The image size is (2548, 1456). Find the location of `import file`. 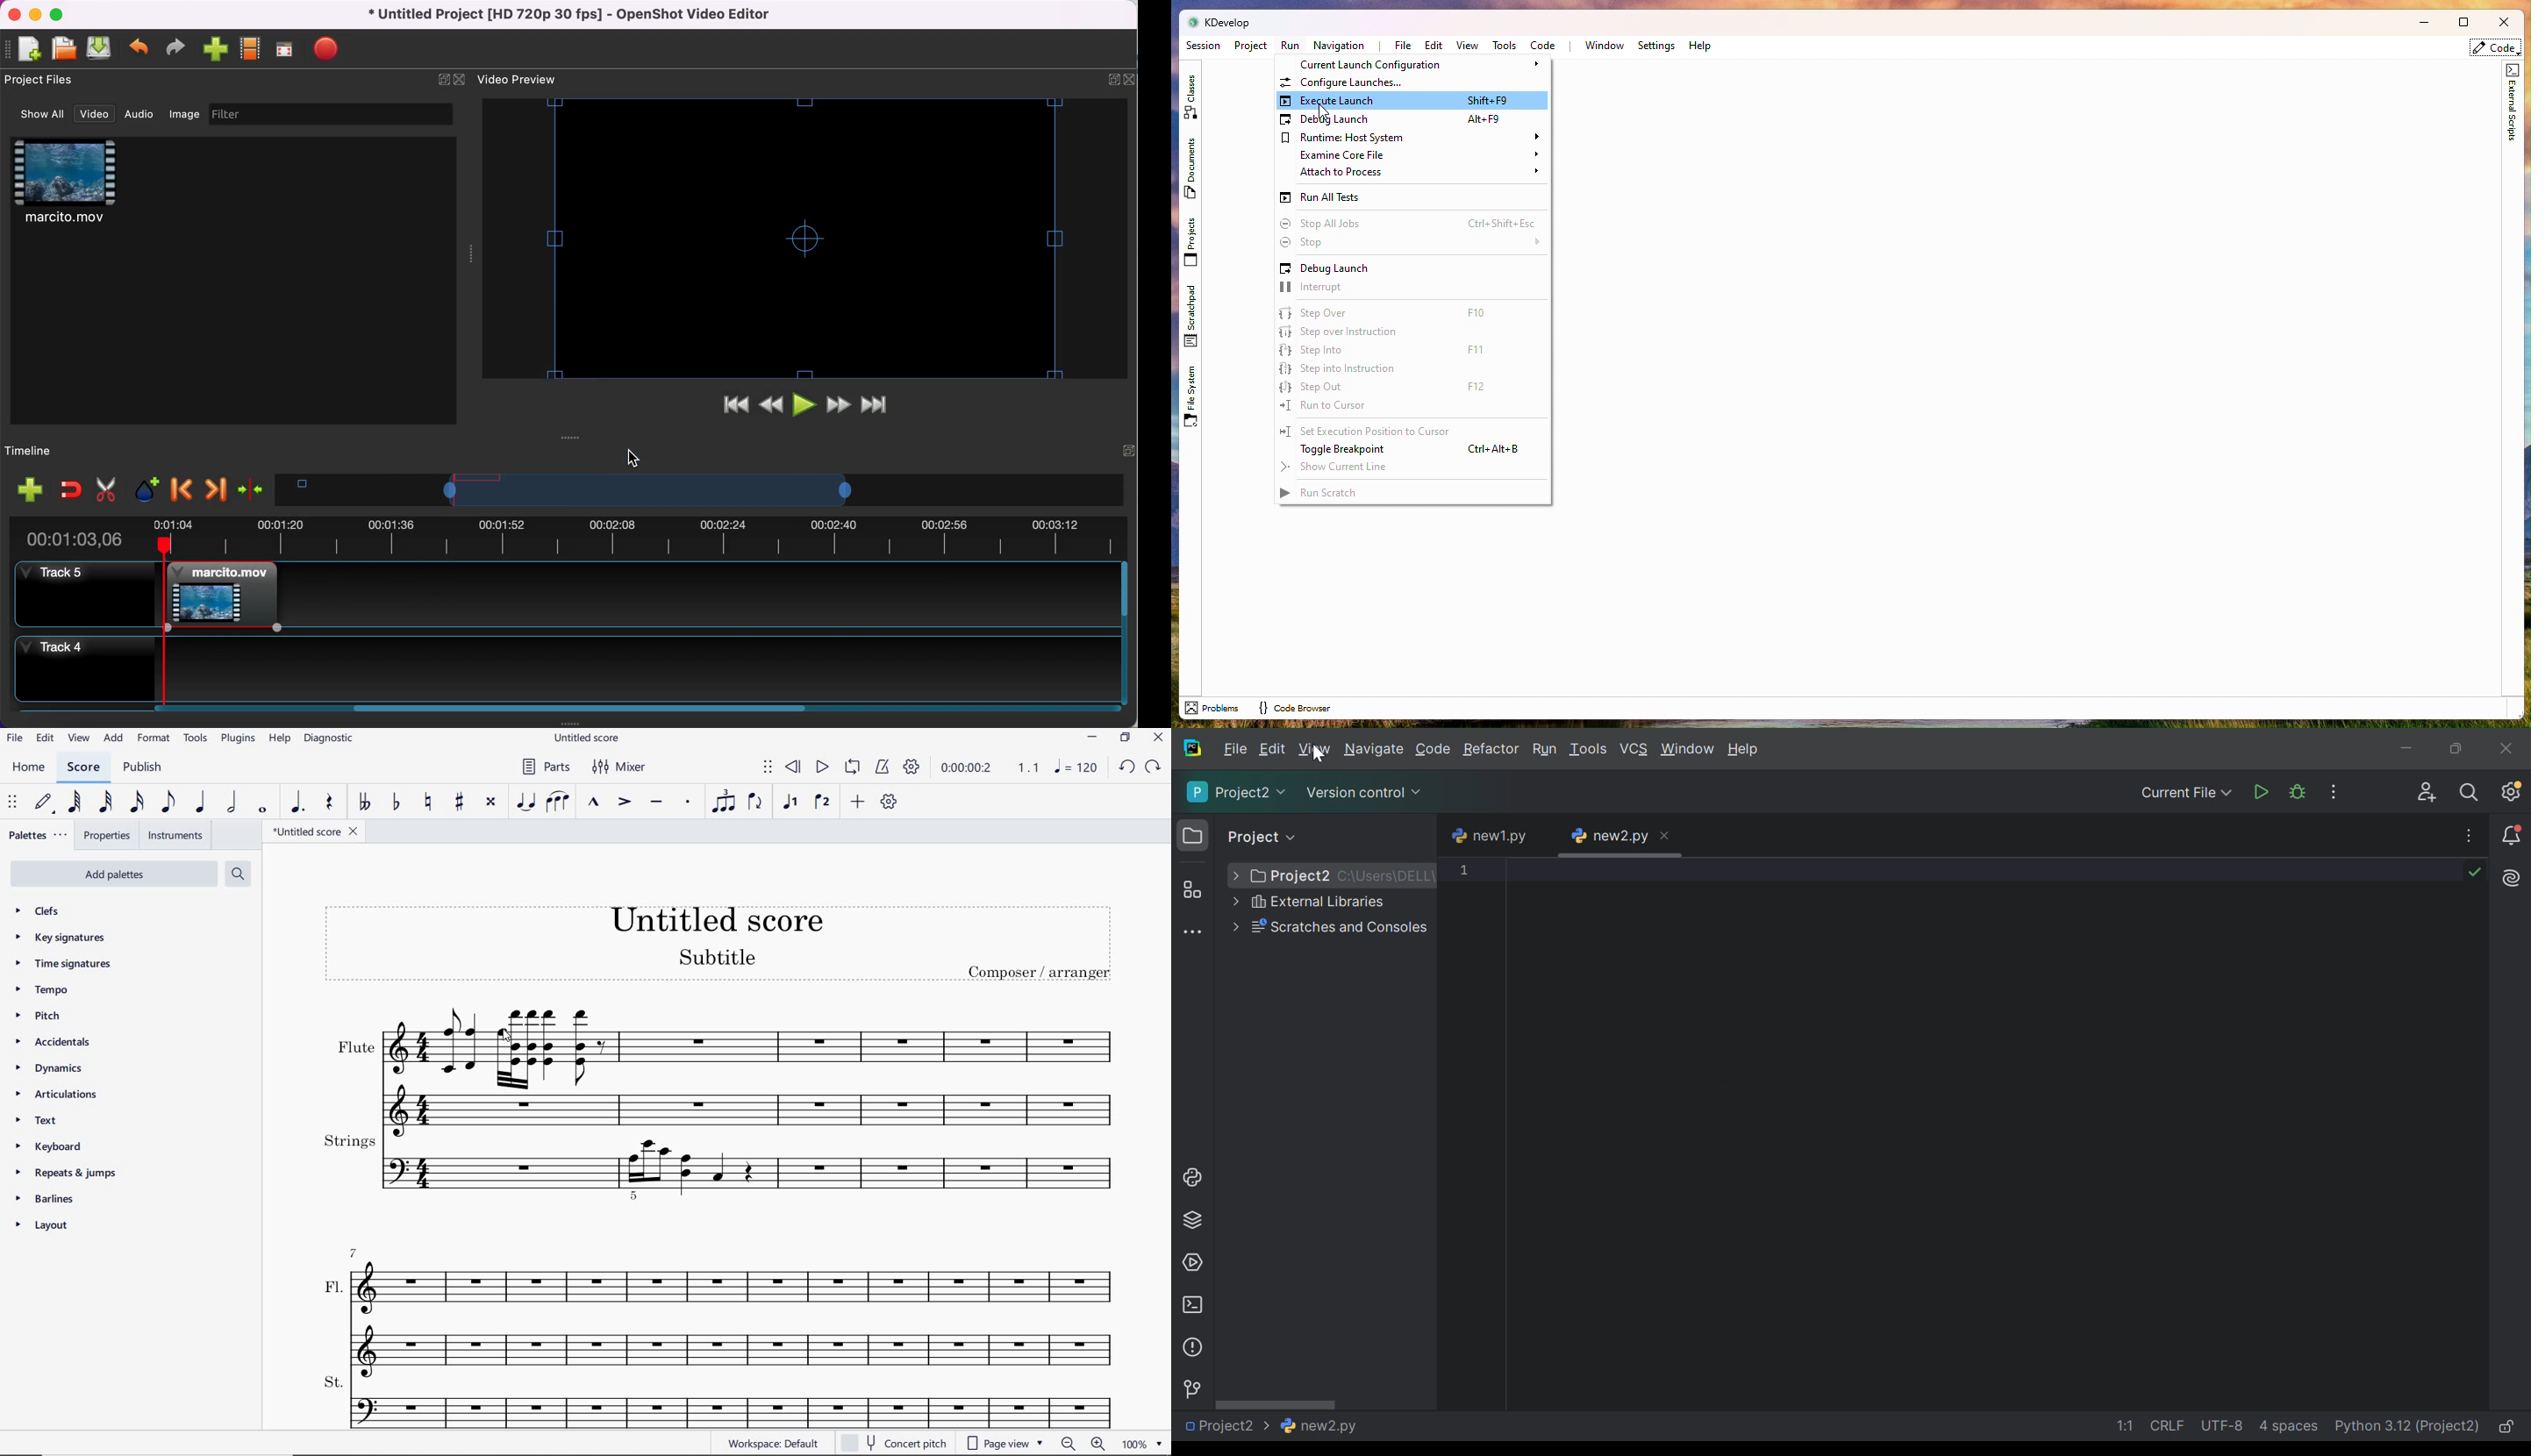

import file is located at coordinates (215, 49).